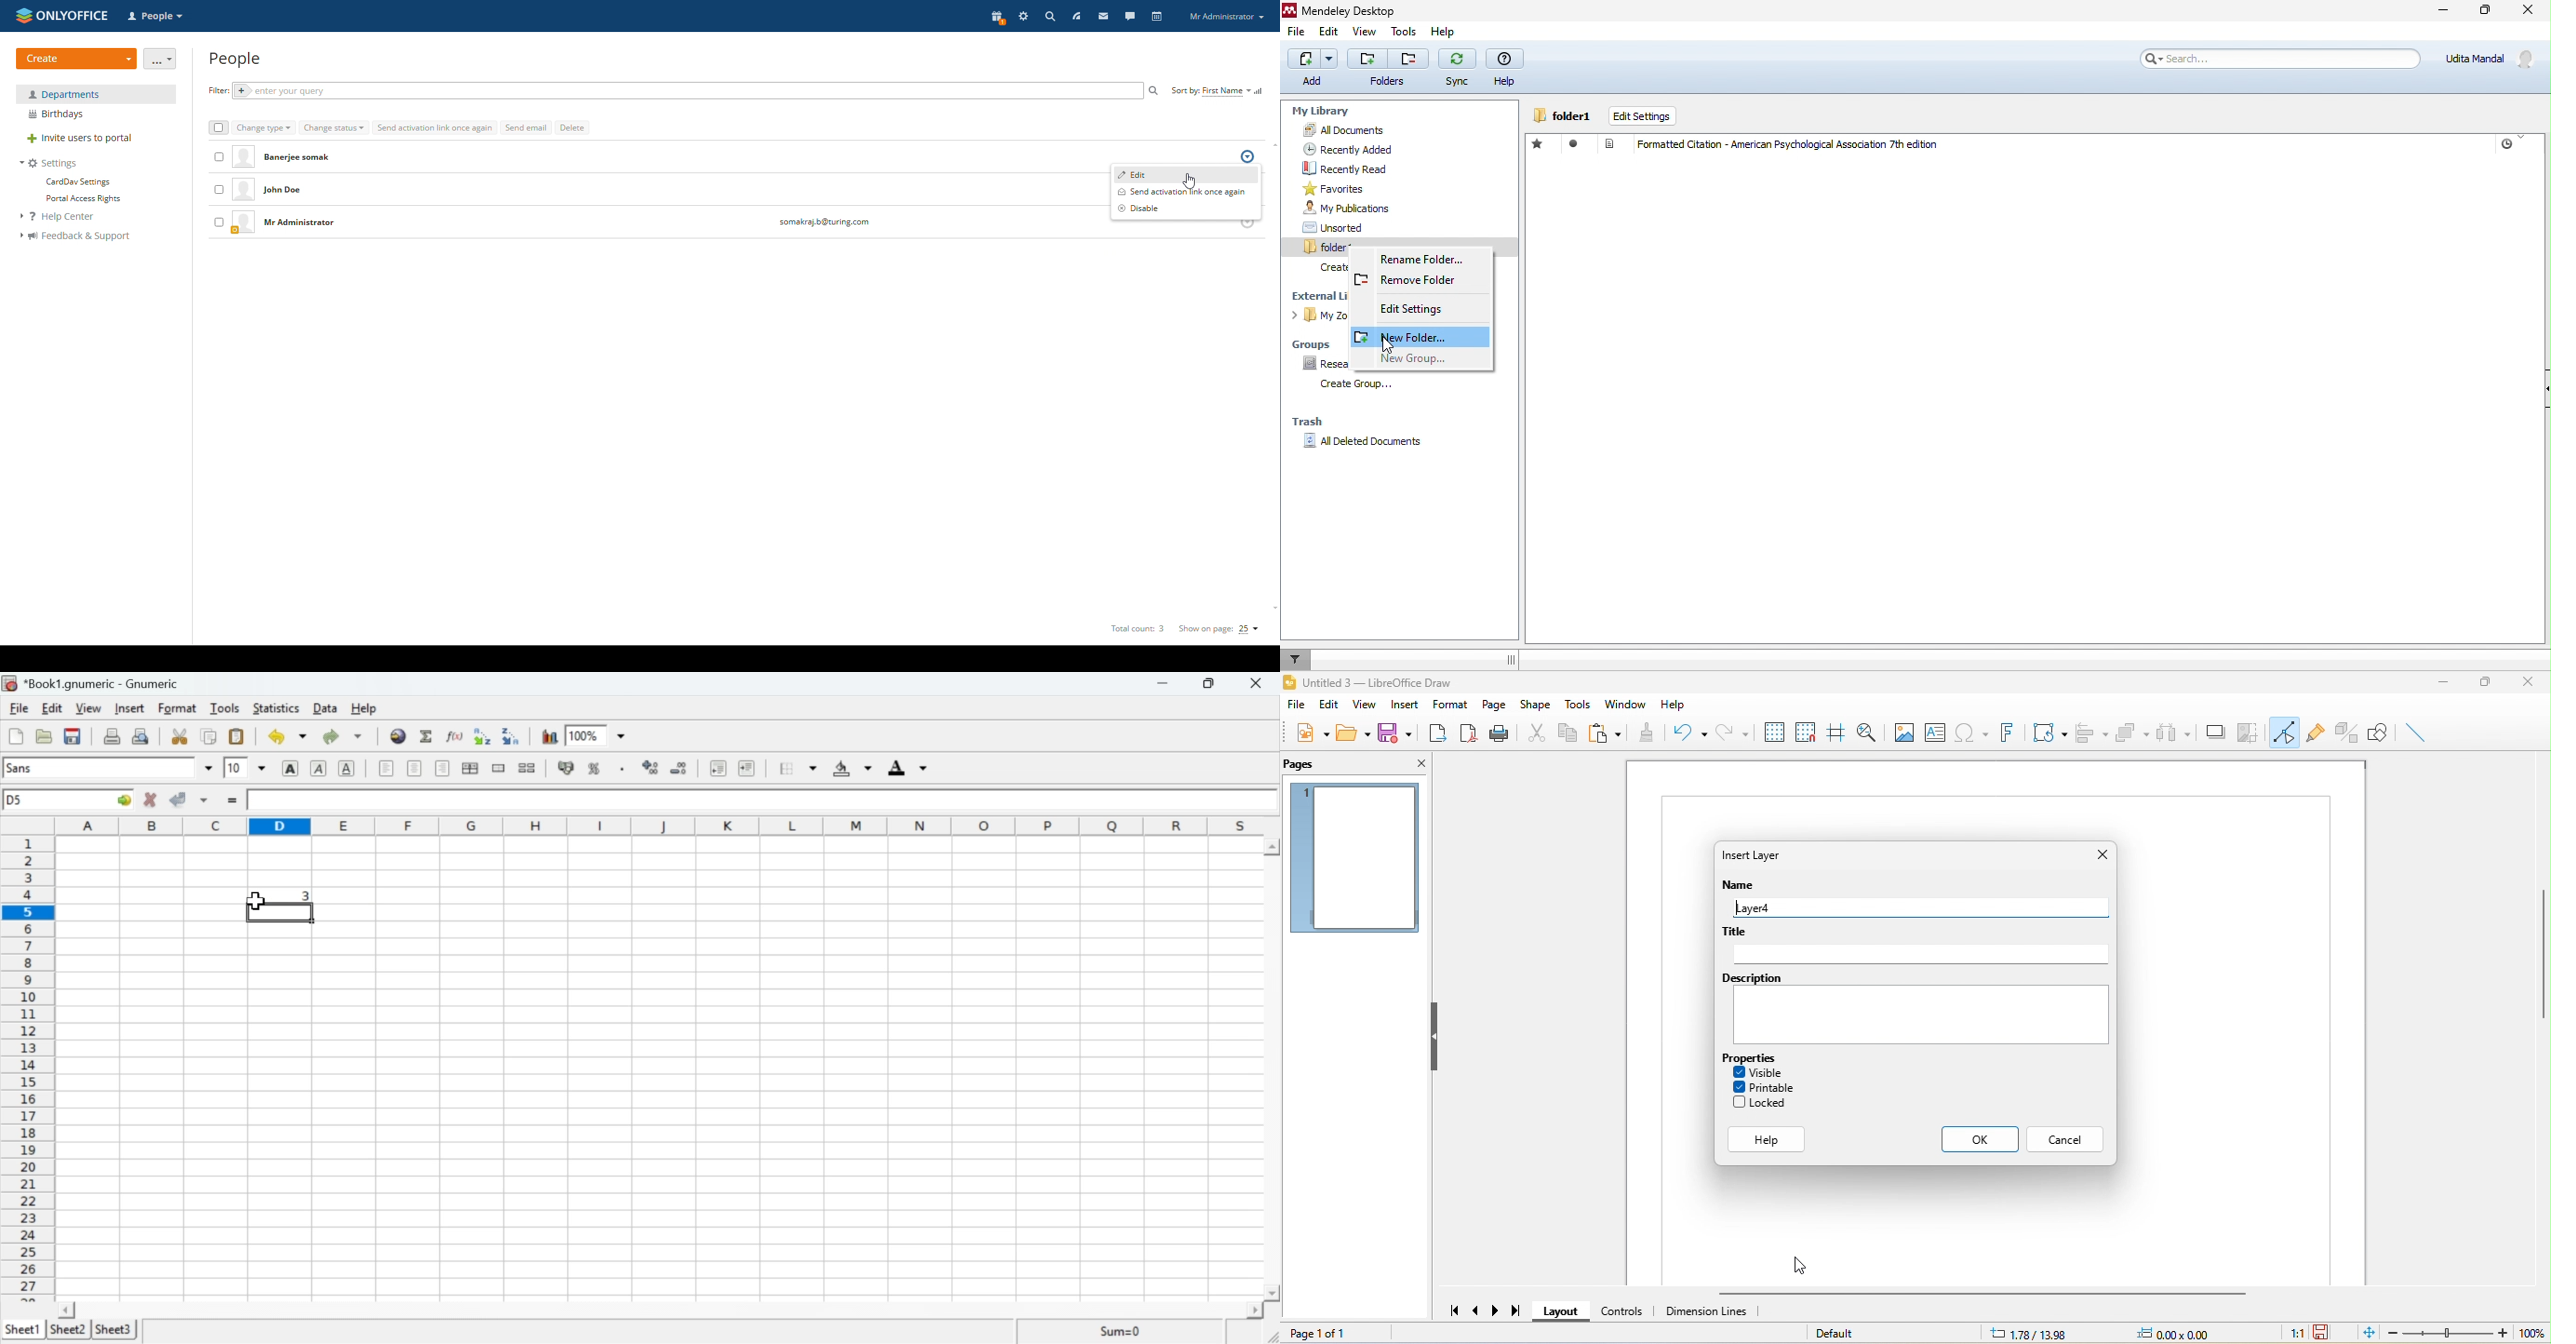 The height and width of the screenshot is (1344, 2576). Describe the element at coordinates (1450, 1310) in the screenshot. I see `first page` at that location.